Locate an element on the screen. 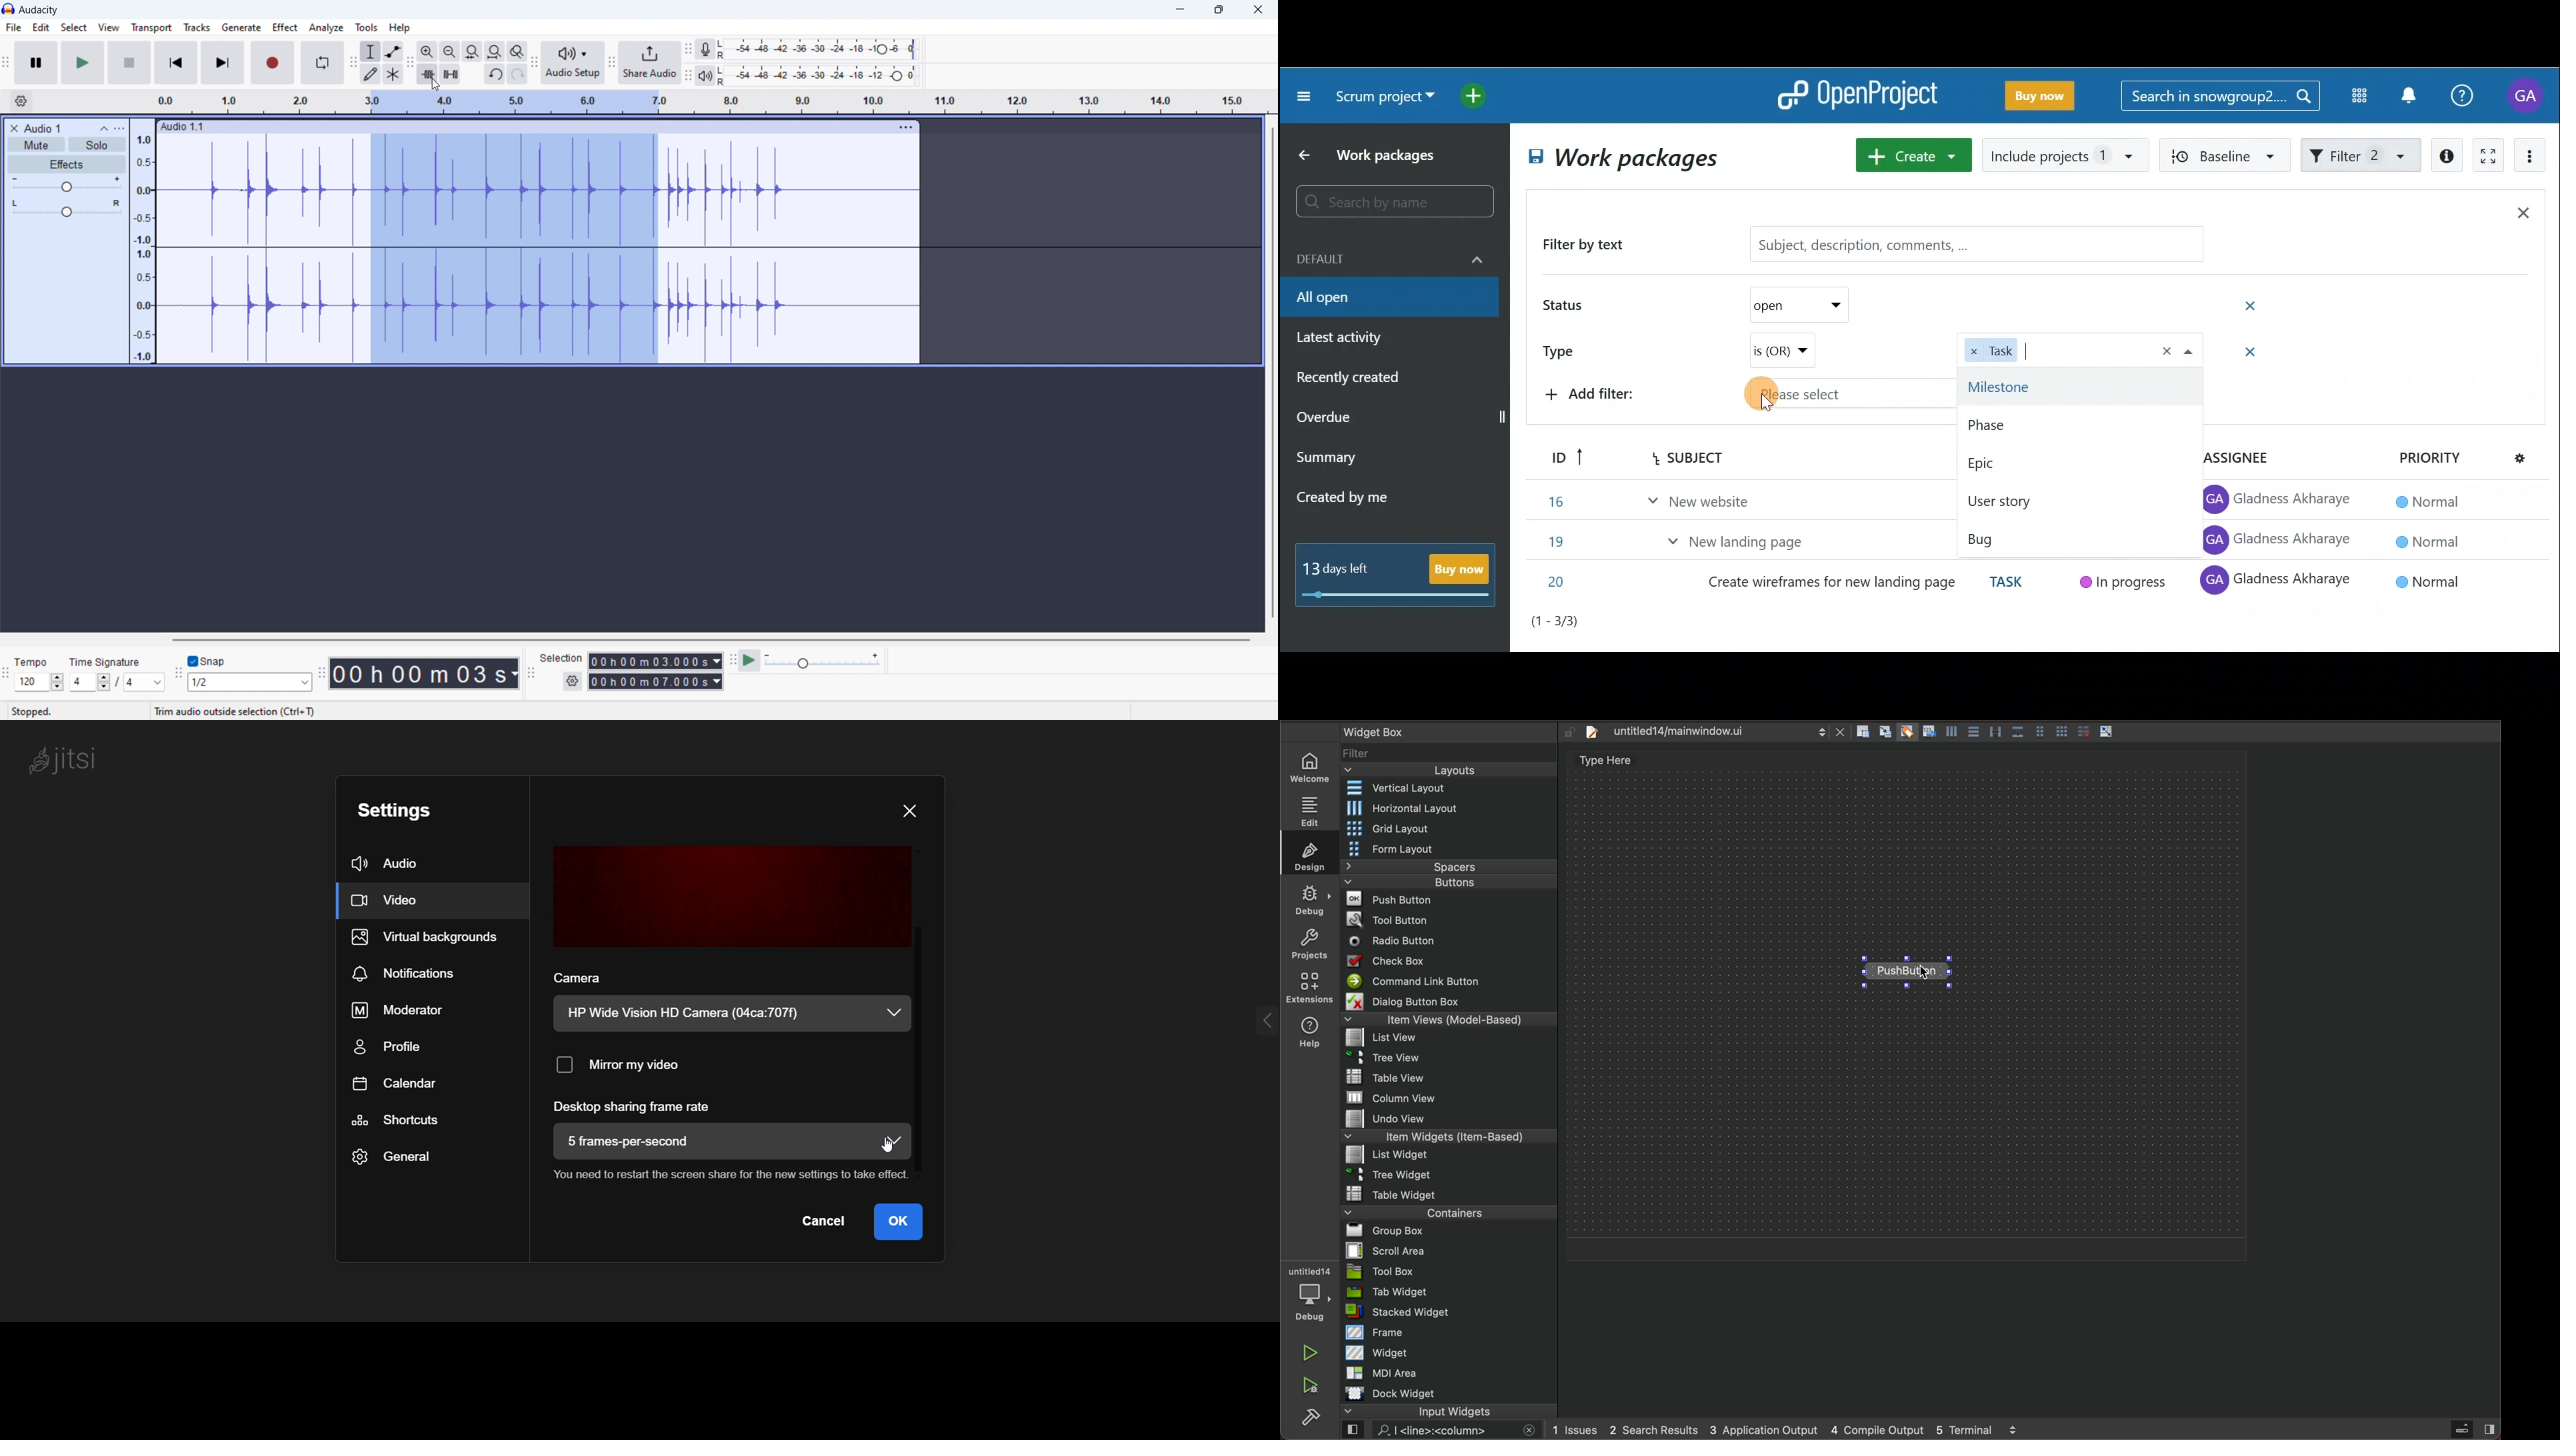  title is located at coordinates (38, 10).